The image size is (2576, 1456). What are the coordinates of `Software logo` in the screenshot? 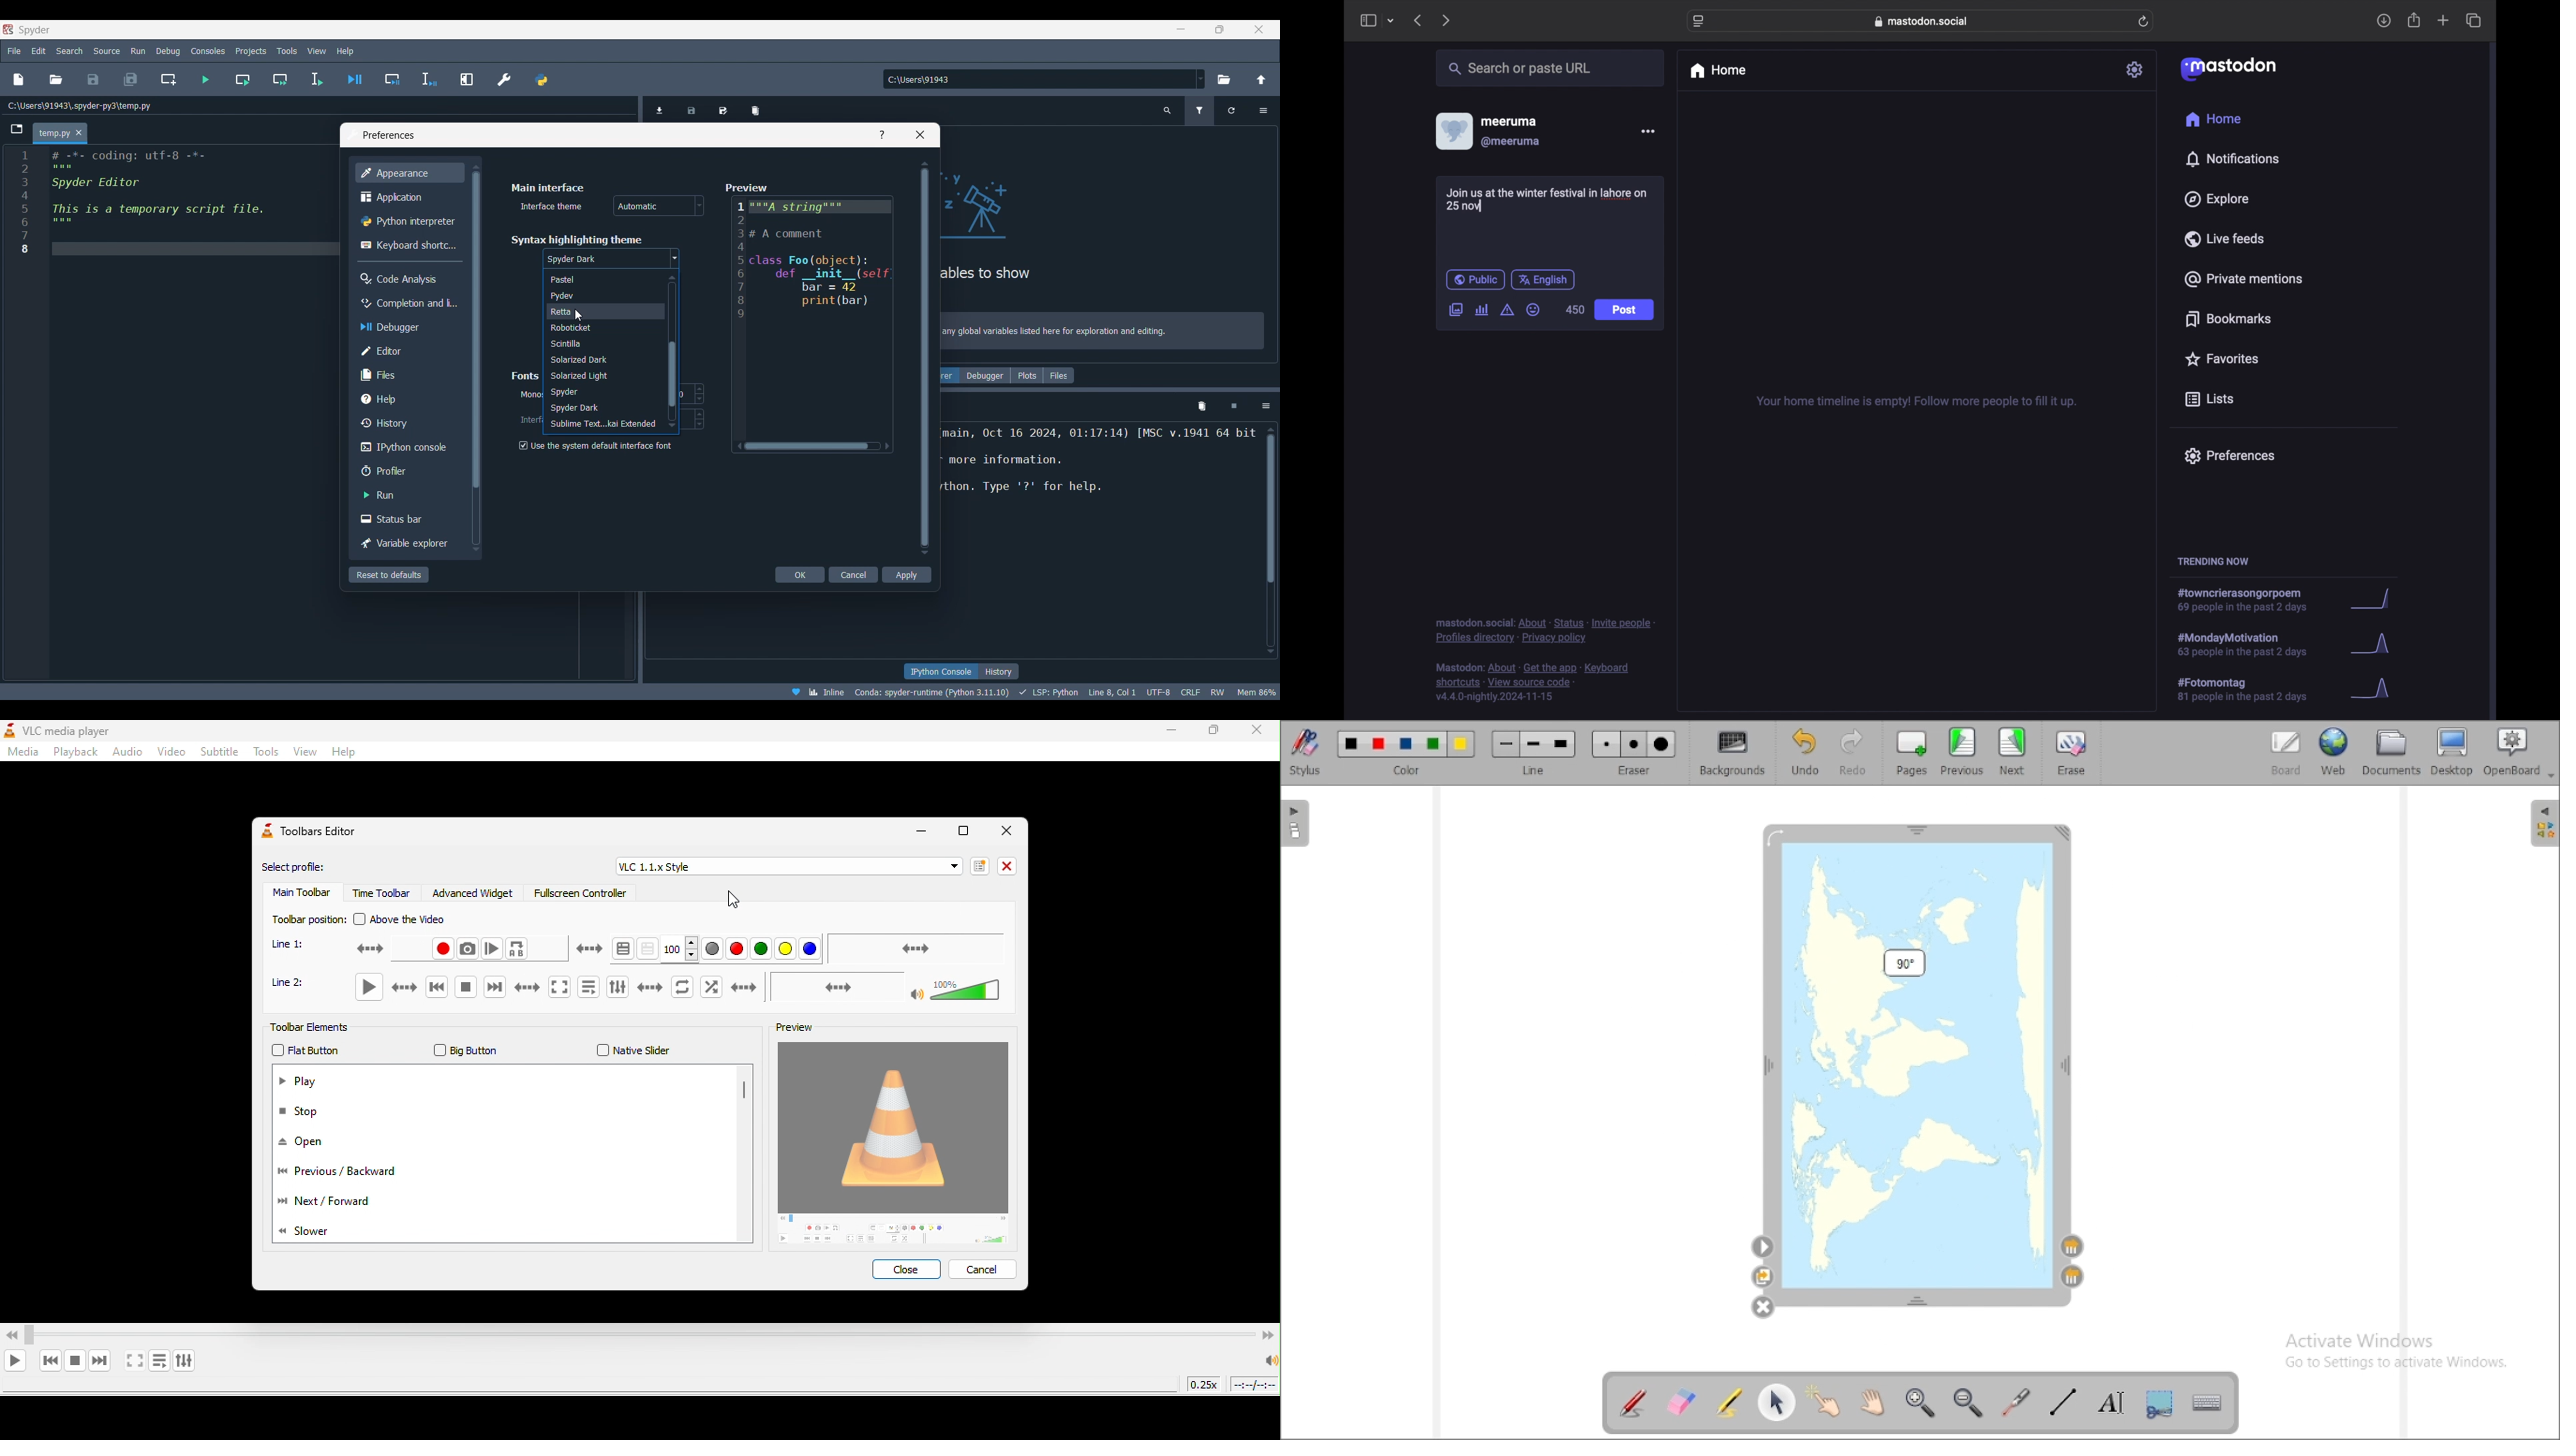 It's located at (8, 29).